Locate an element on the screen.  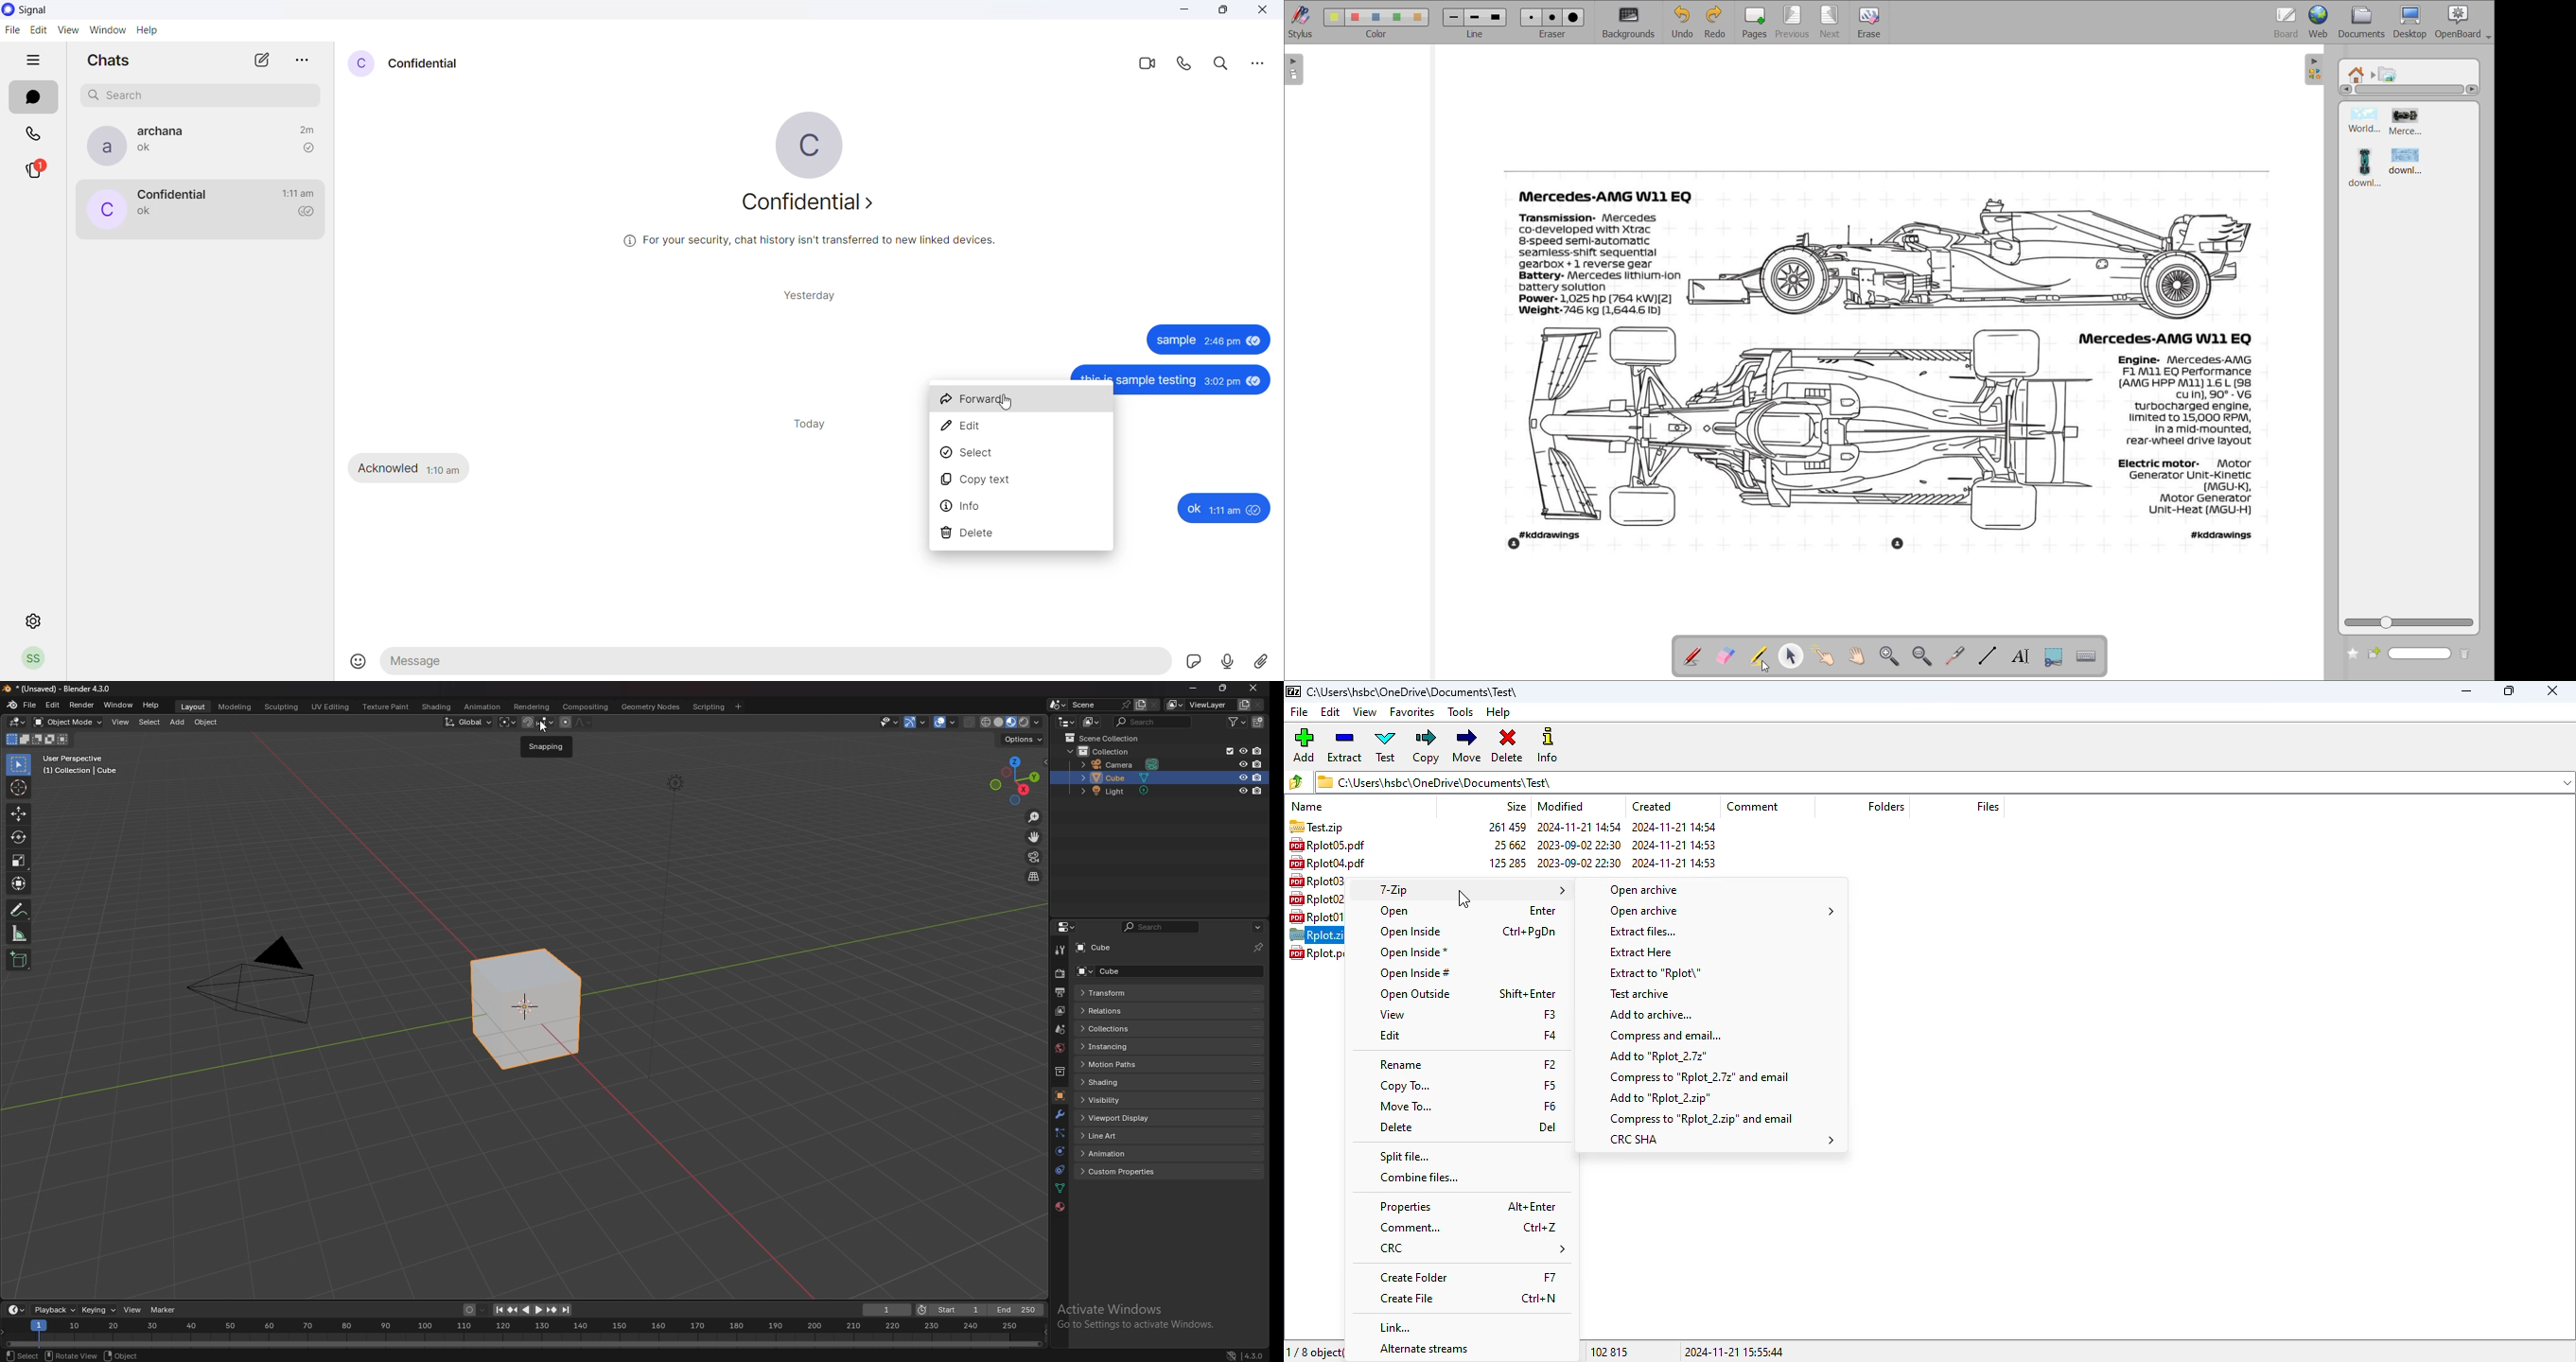
shortcut for comment is located at coordinates (1540, 1227).